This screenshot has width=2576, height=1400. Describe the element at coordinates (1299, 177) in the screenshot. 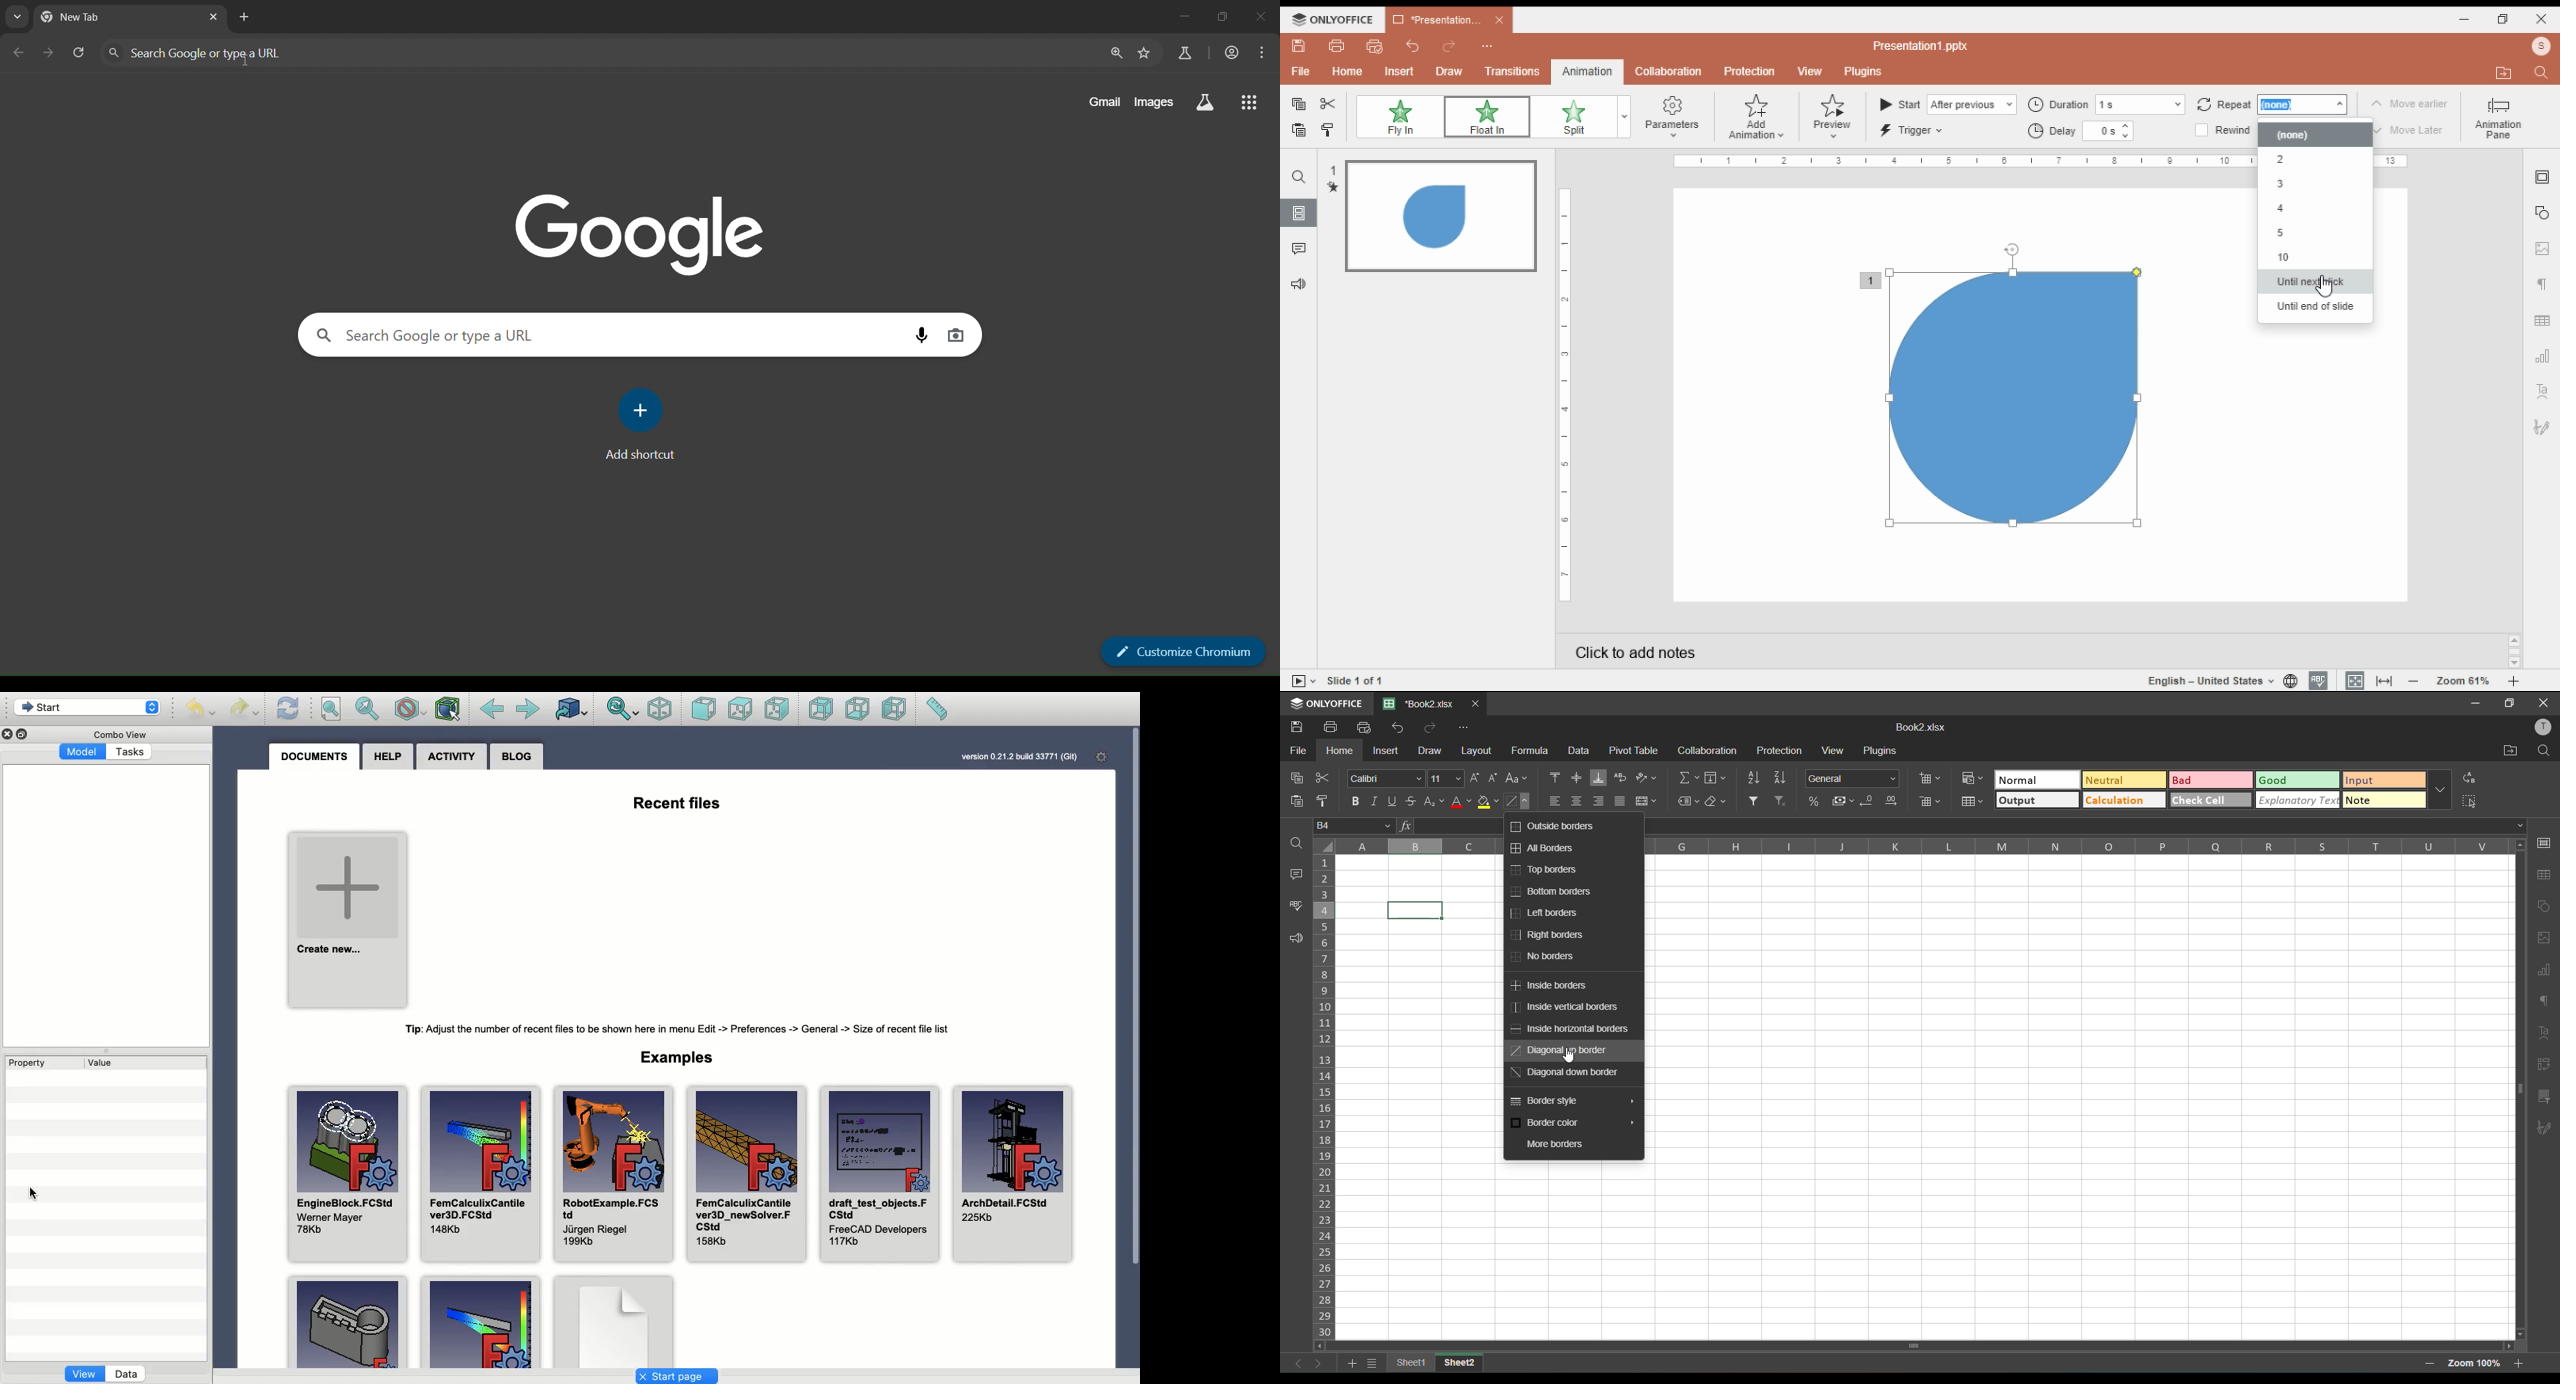

I see `find` at that location.